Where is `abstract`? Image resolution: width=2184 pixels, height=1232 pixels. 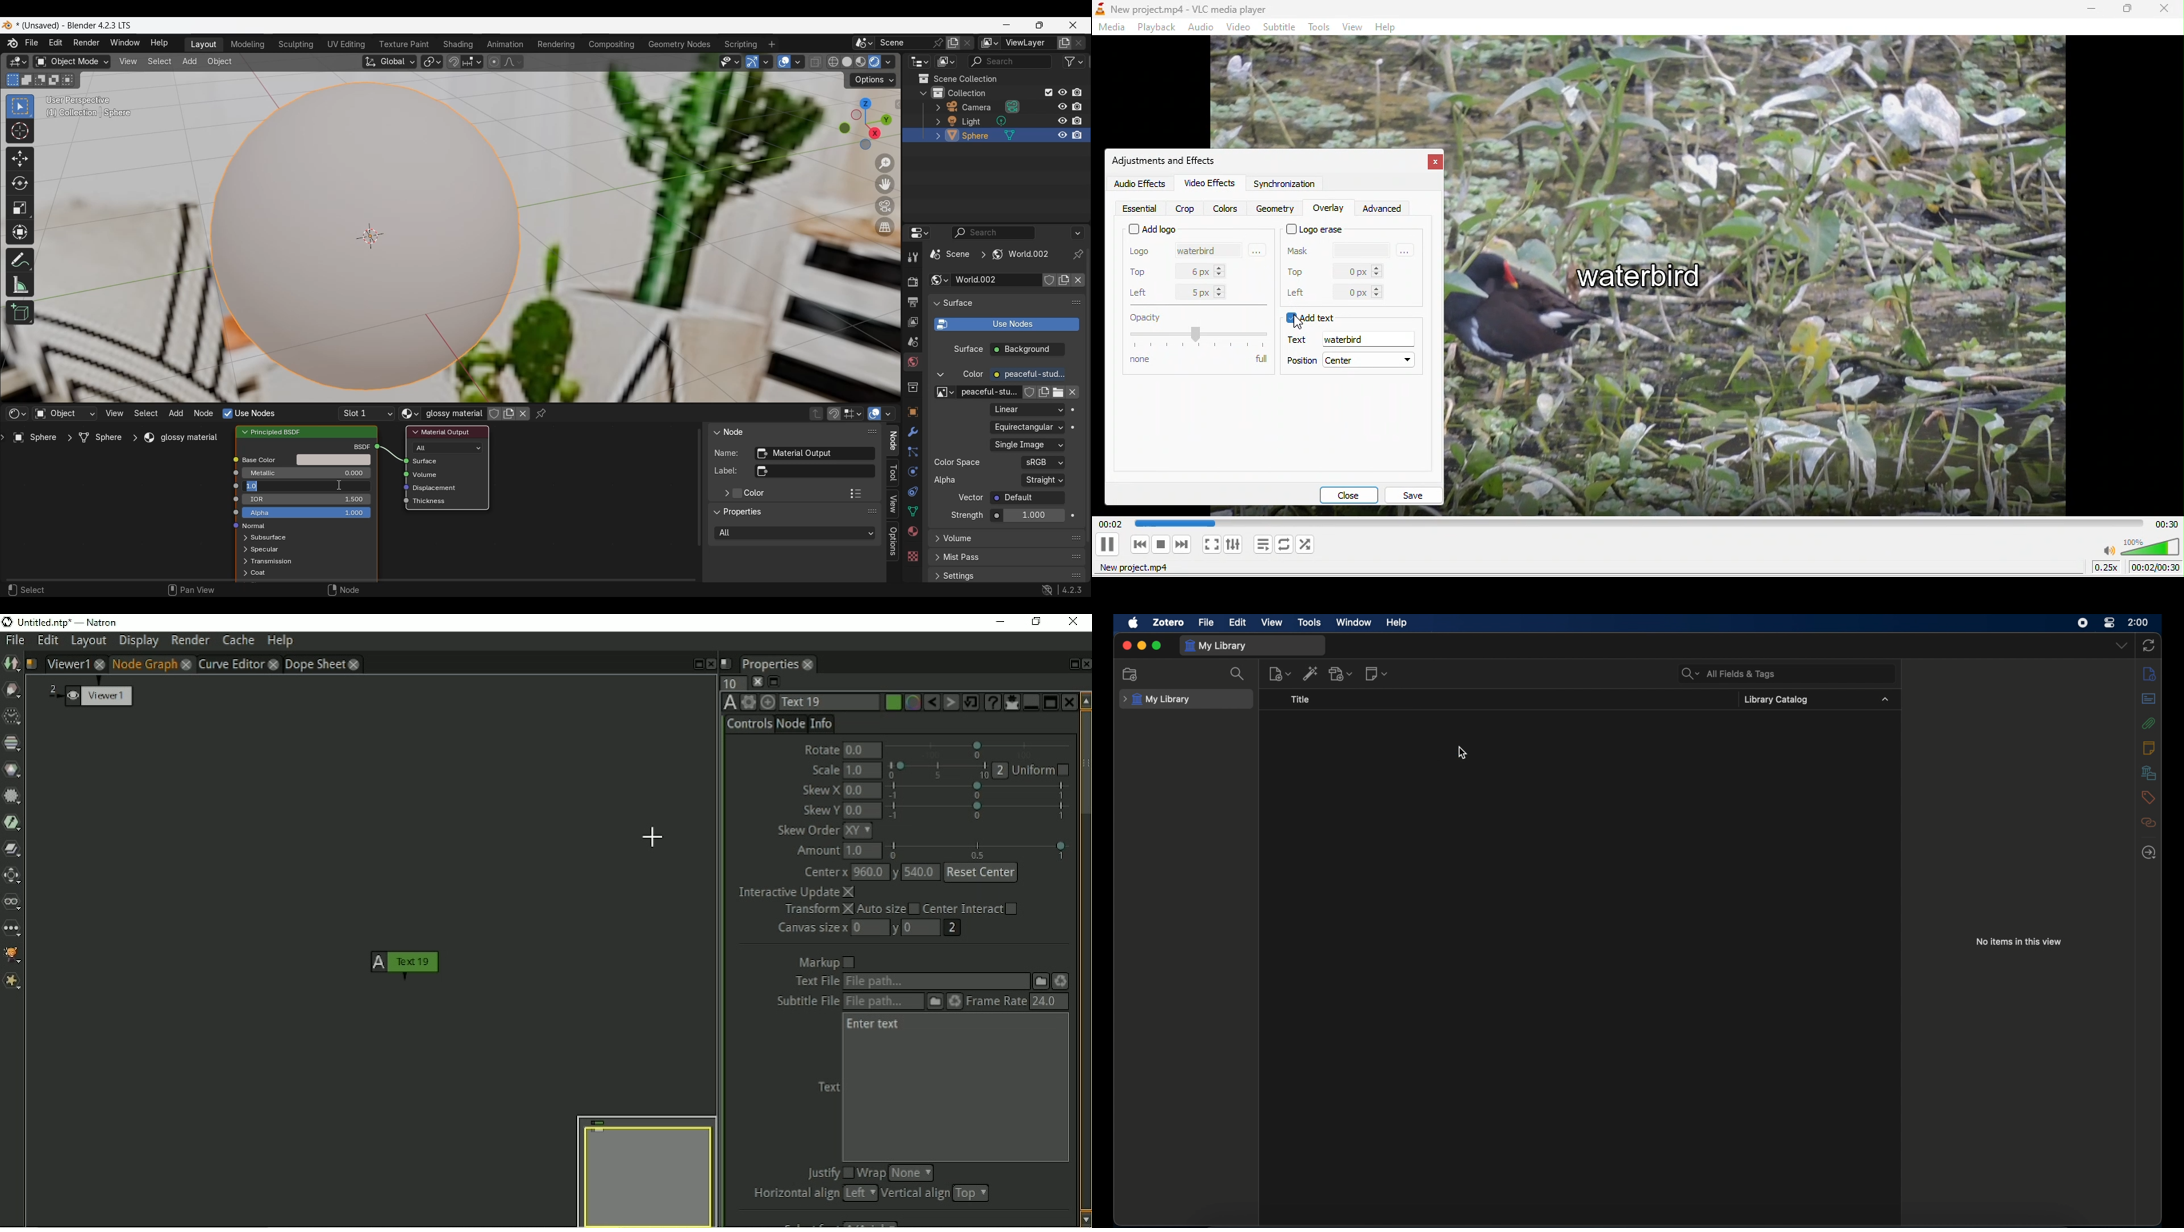
abstract is located at coordinates (2149, 699).